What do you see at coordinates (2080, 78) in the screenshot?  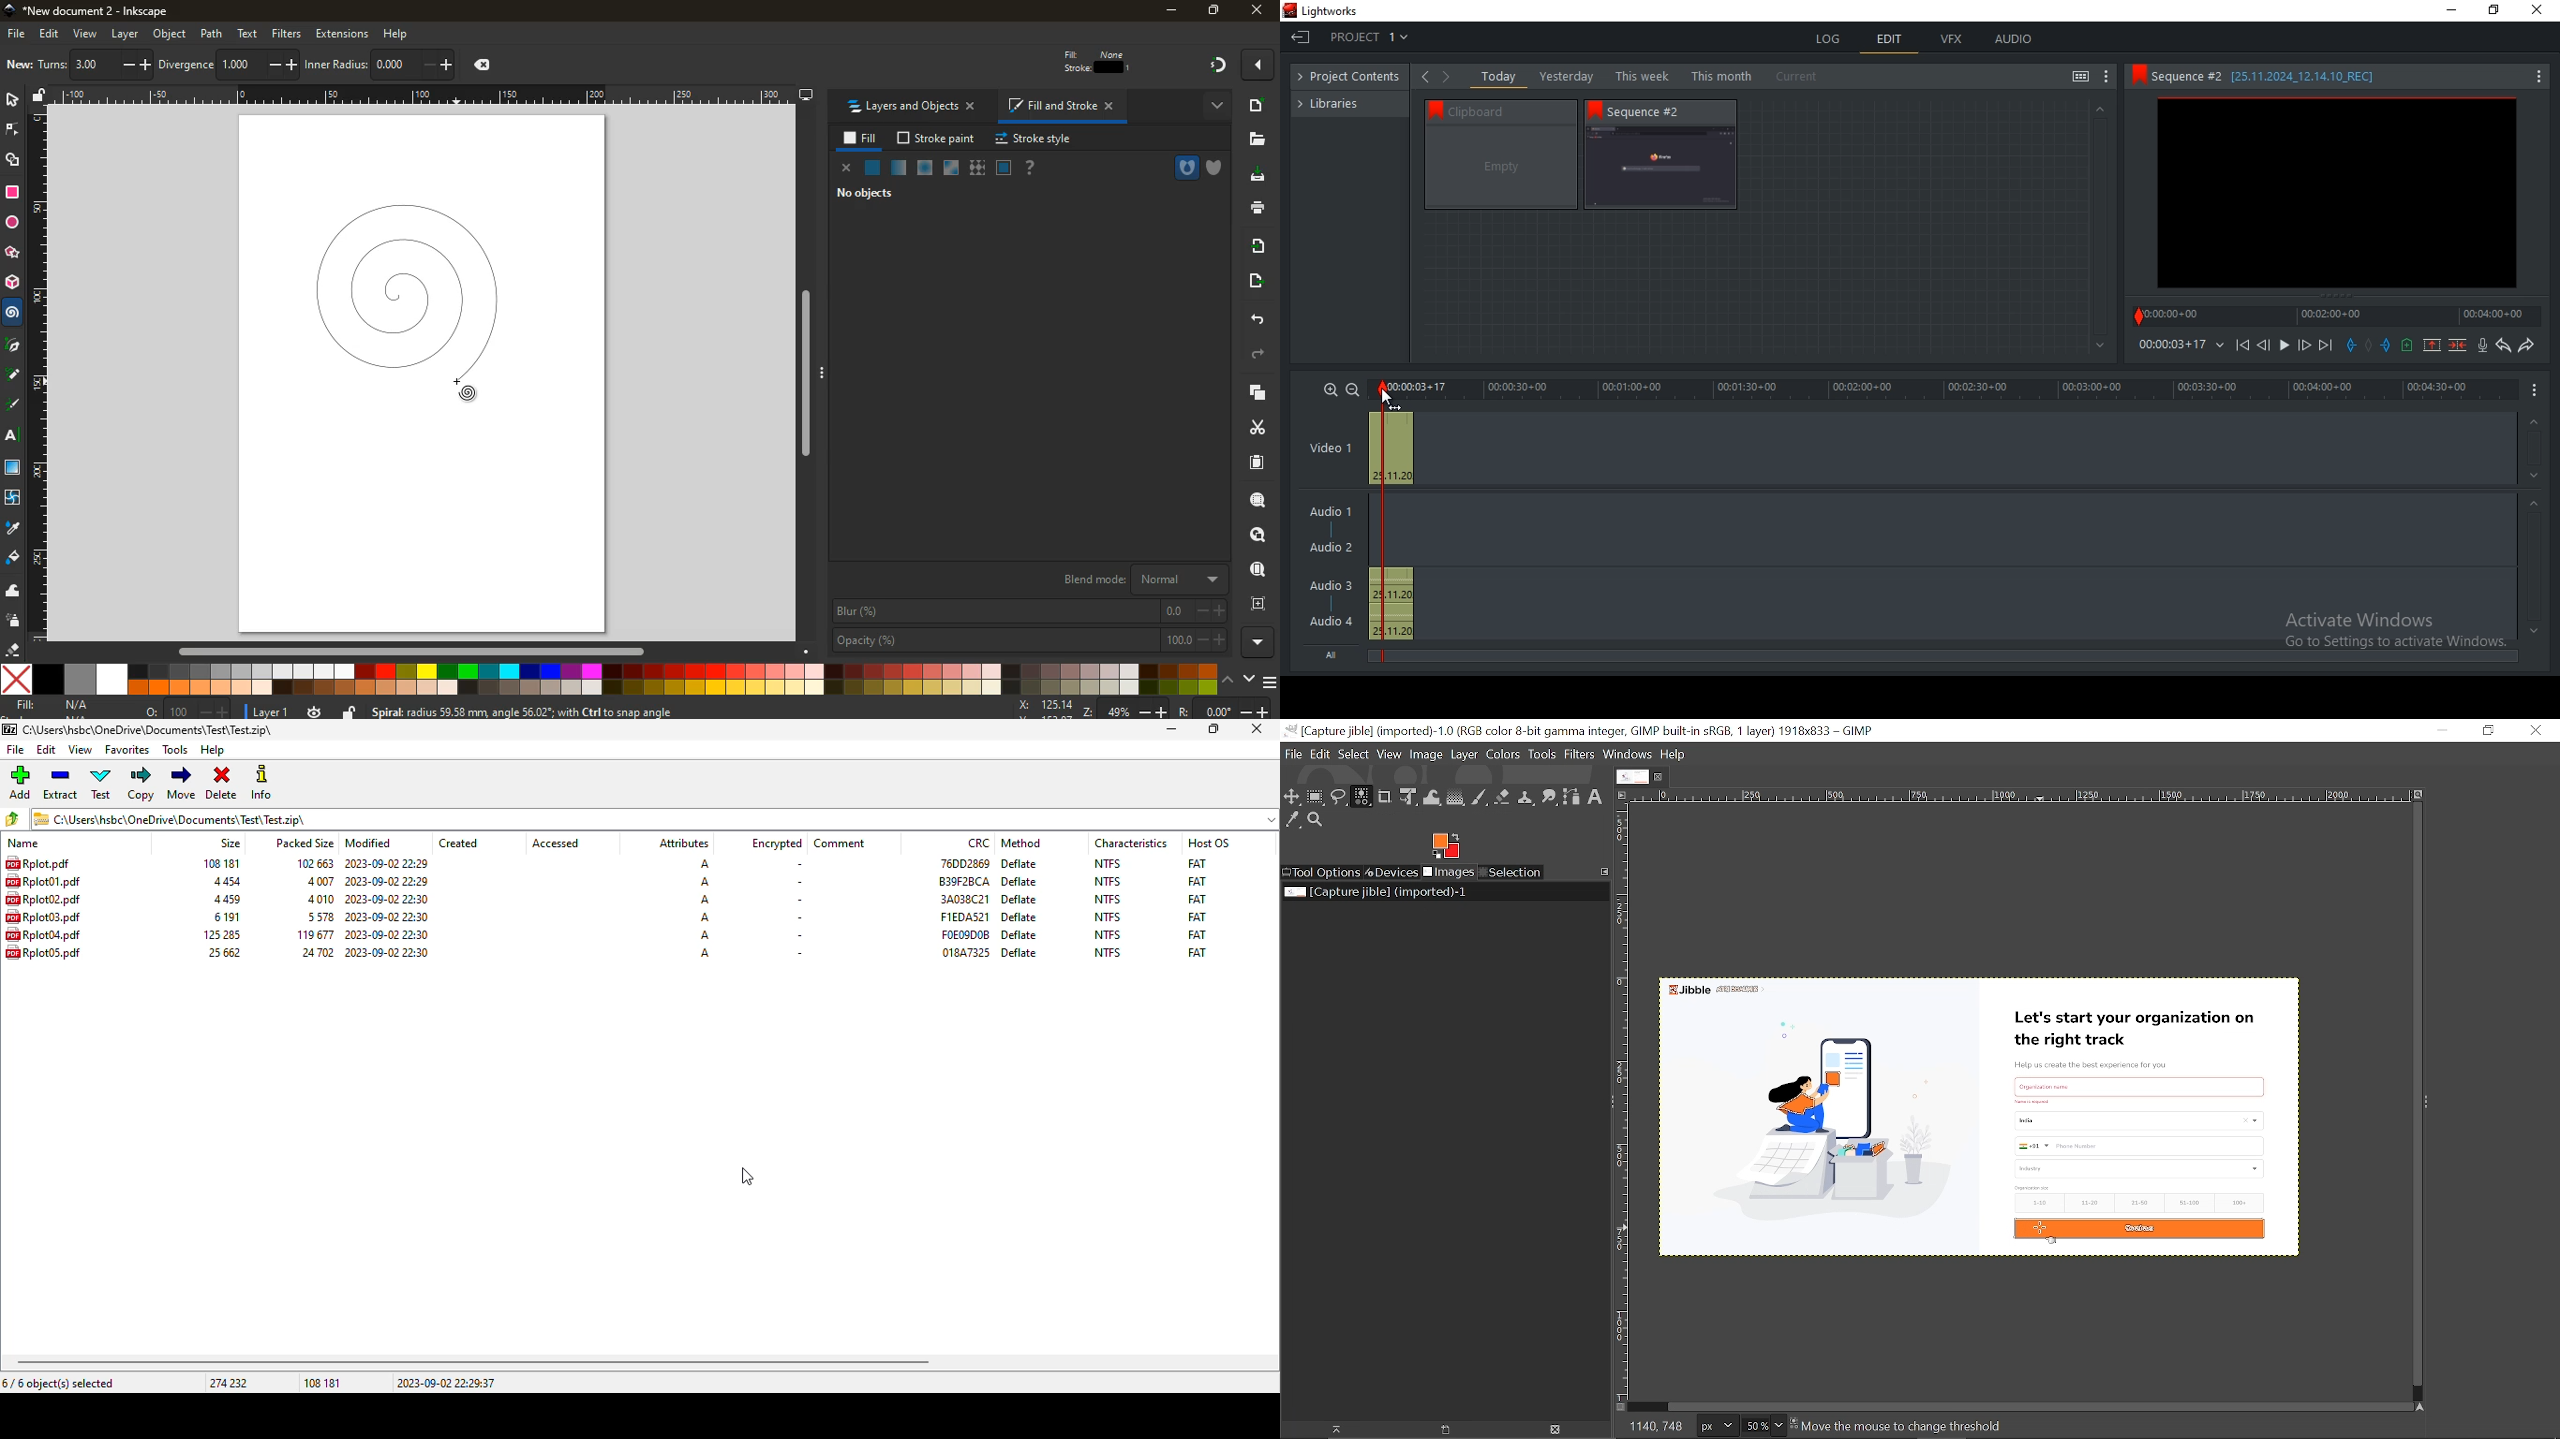 I see `toggle ` at bounding box center [2080, 78].